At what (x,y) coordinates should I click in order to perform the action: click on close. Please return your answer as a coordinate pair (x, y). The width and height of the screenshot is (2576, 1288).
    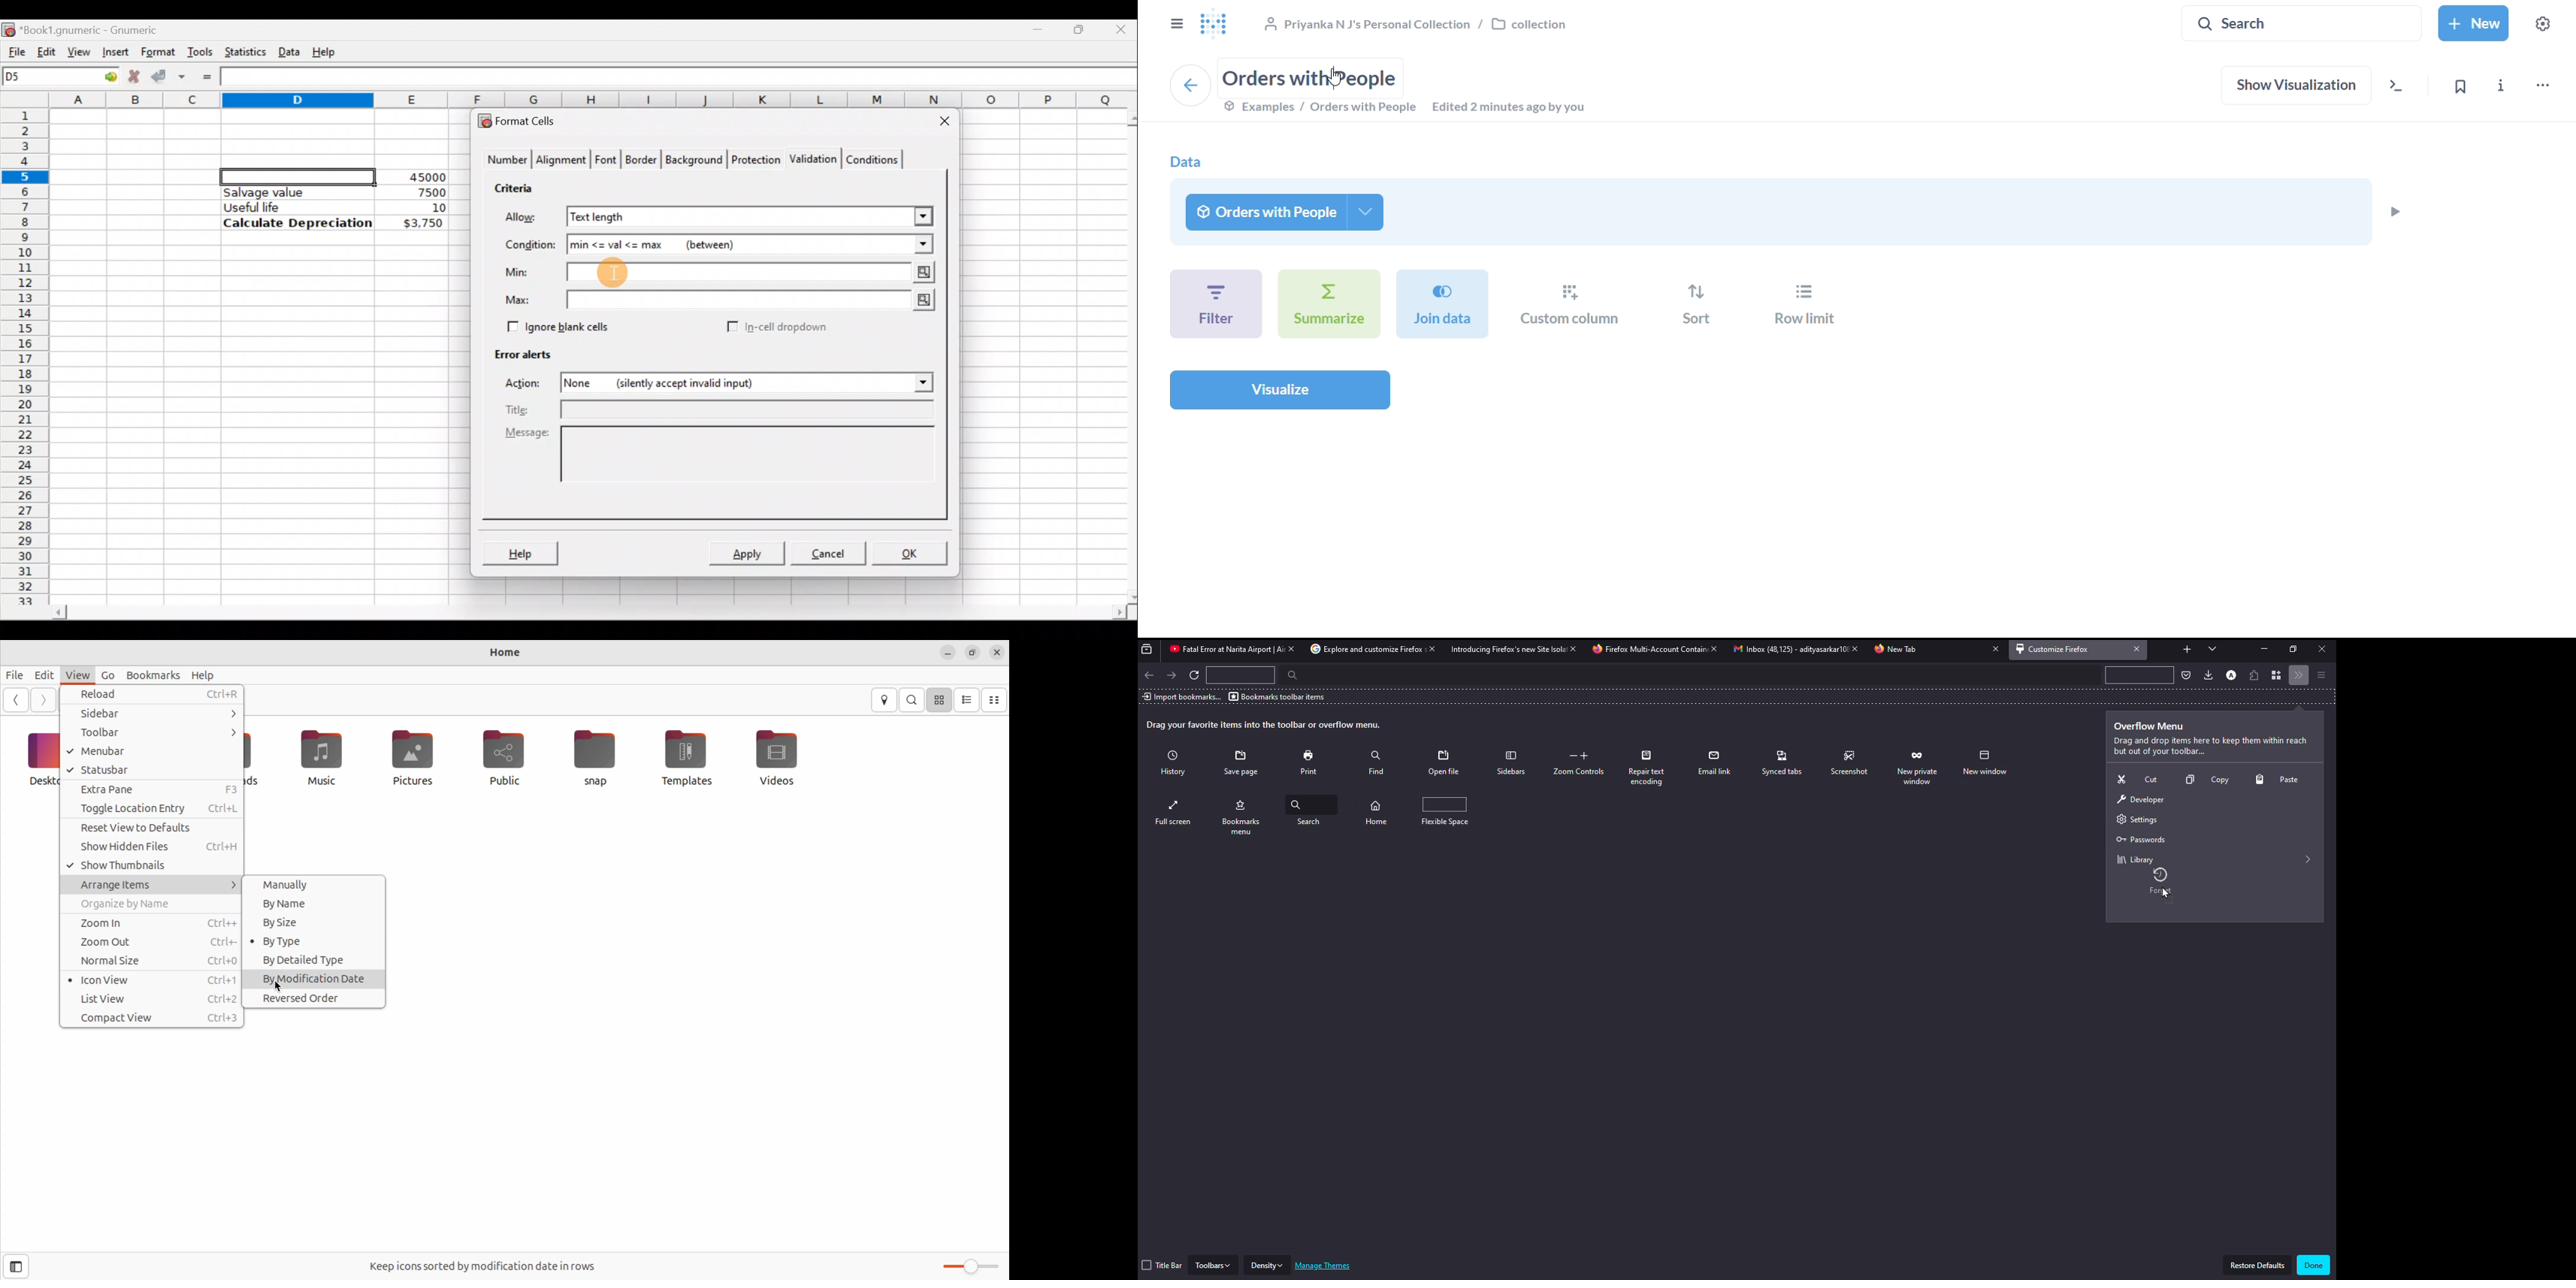
    Looking at the image, I should click on (1289, 649).